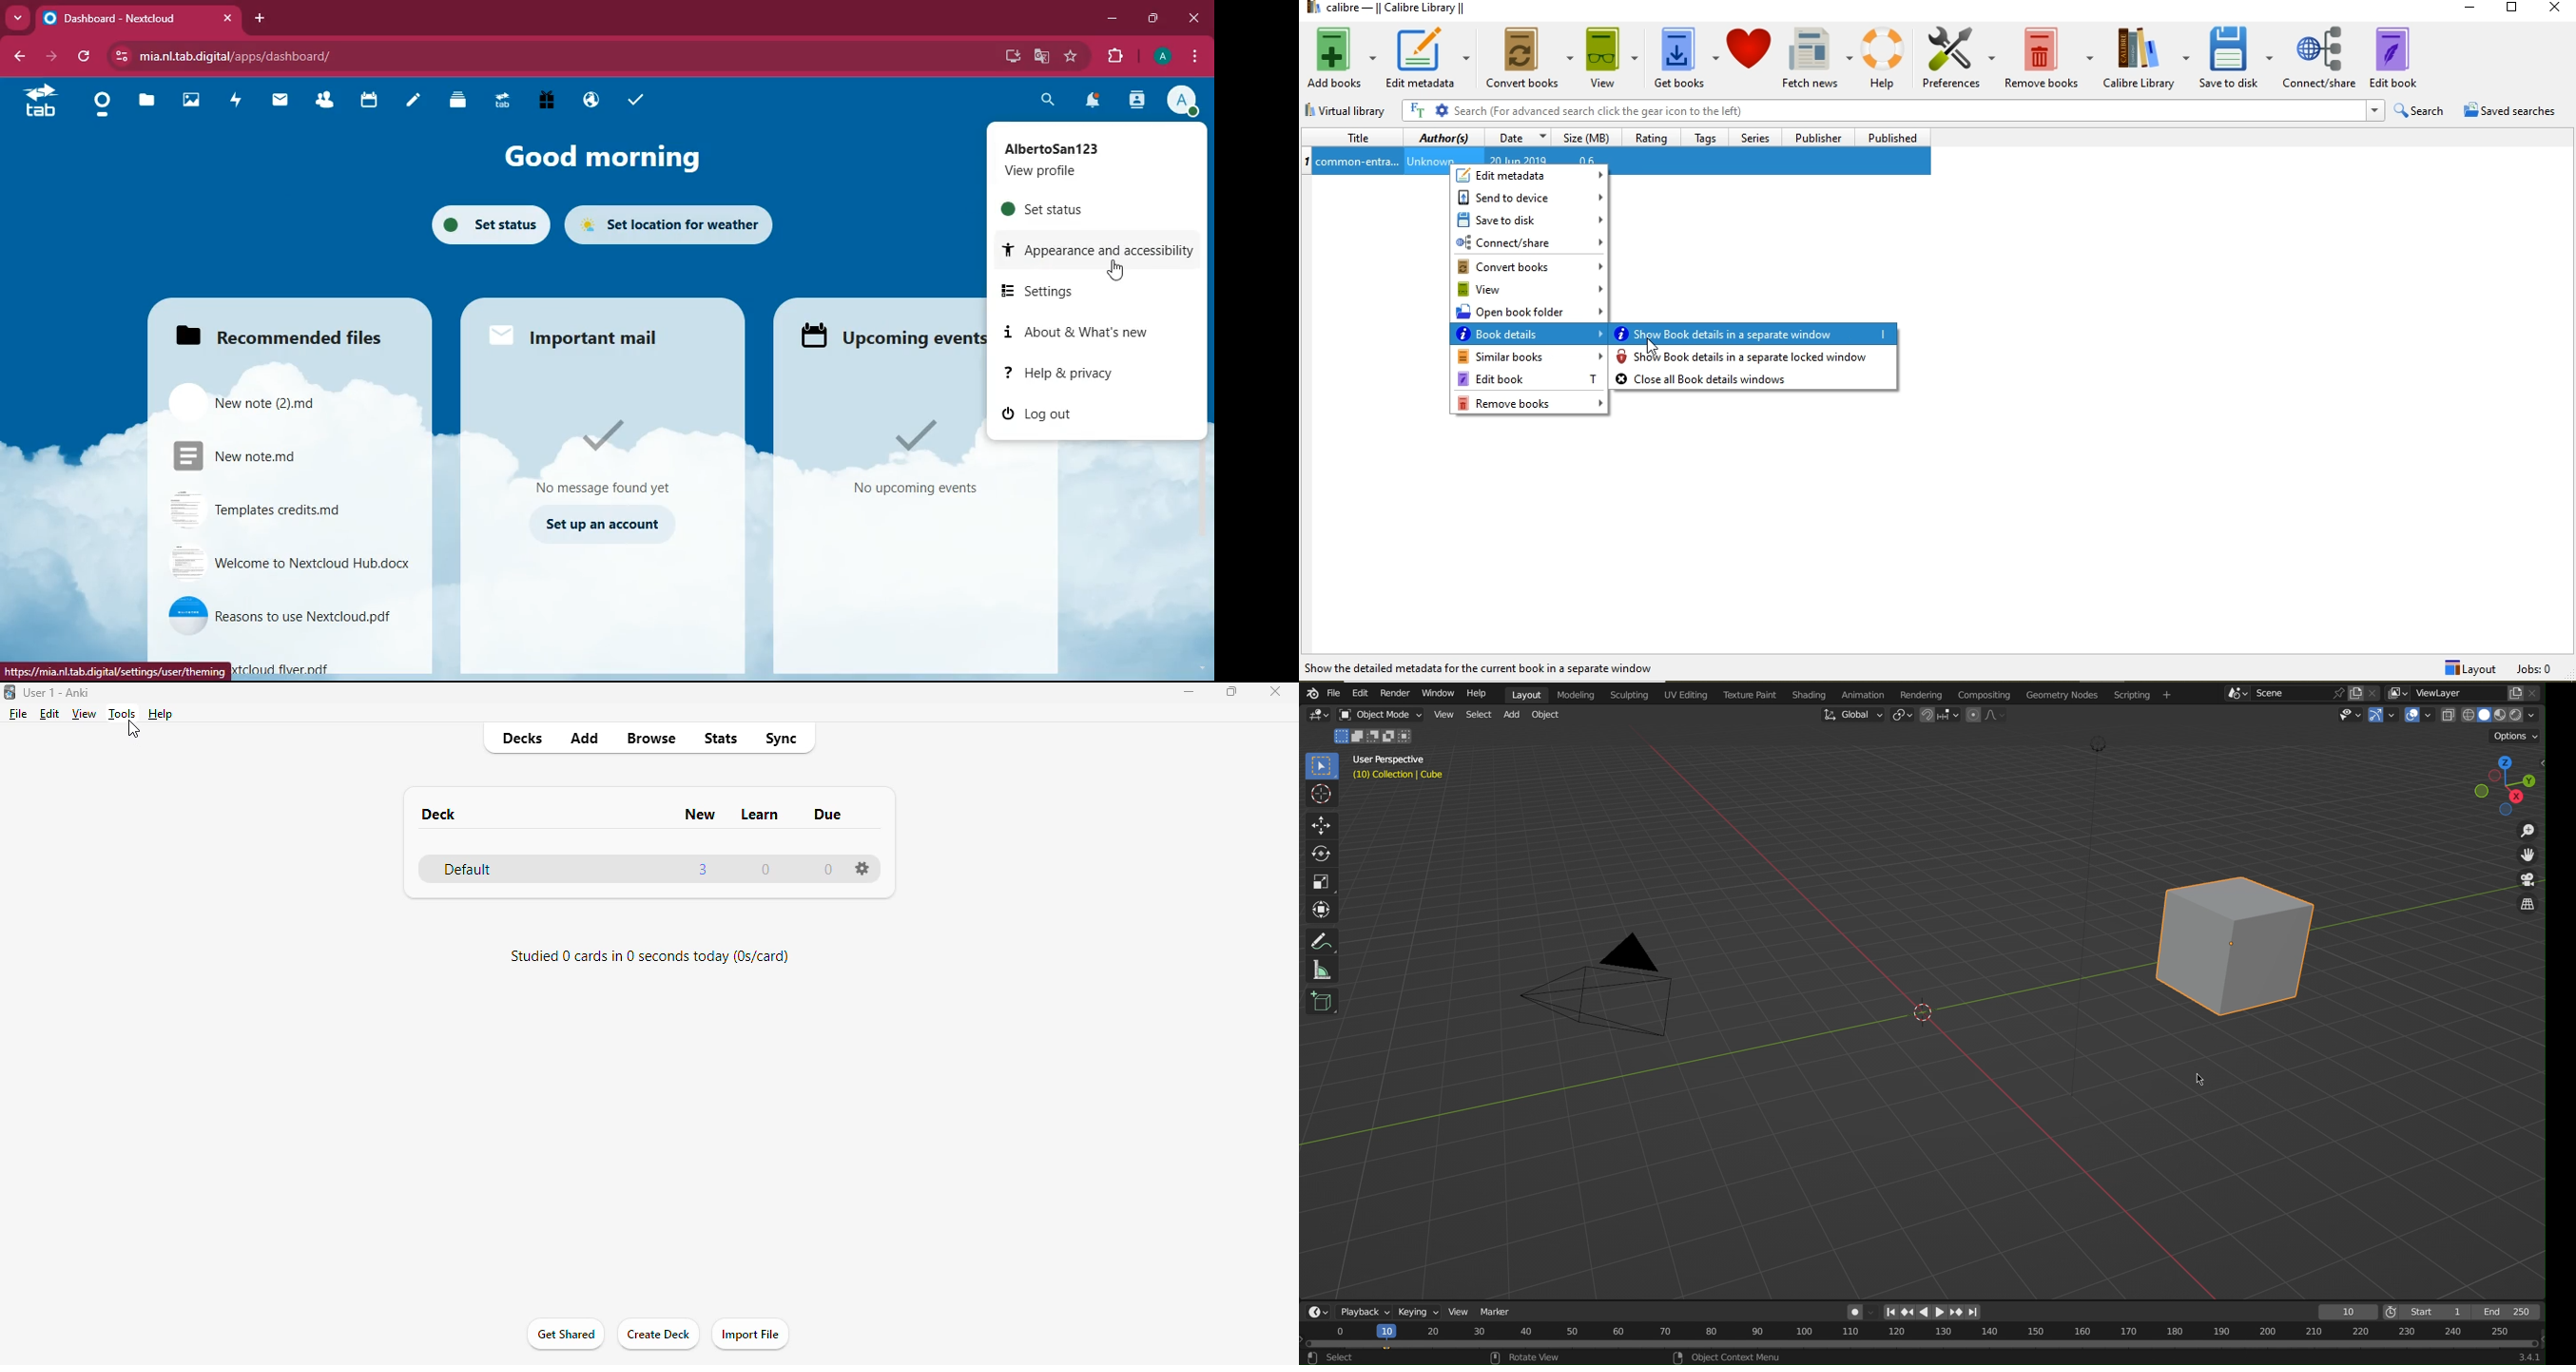  What do you see at coordinates (913, 458) in the screenshot?
I see `events` at bounding box center [913, 458].